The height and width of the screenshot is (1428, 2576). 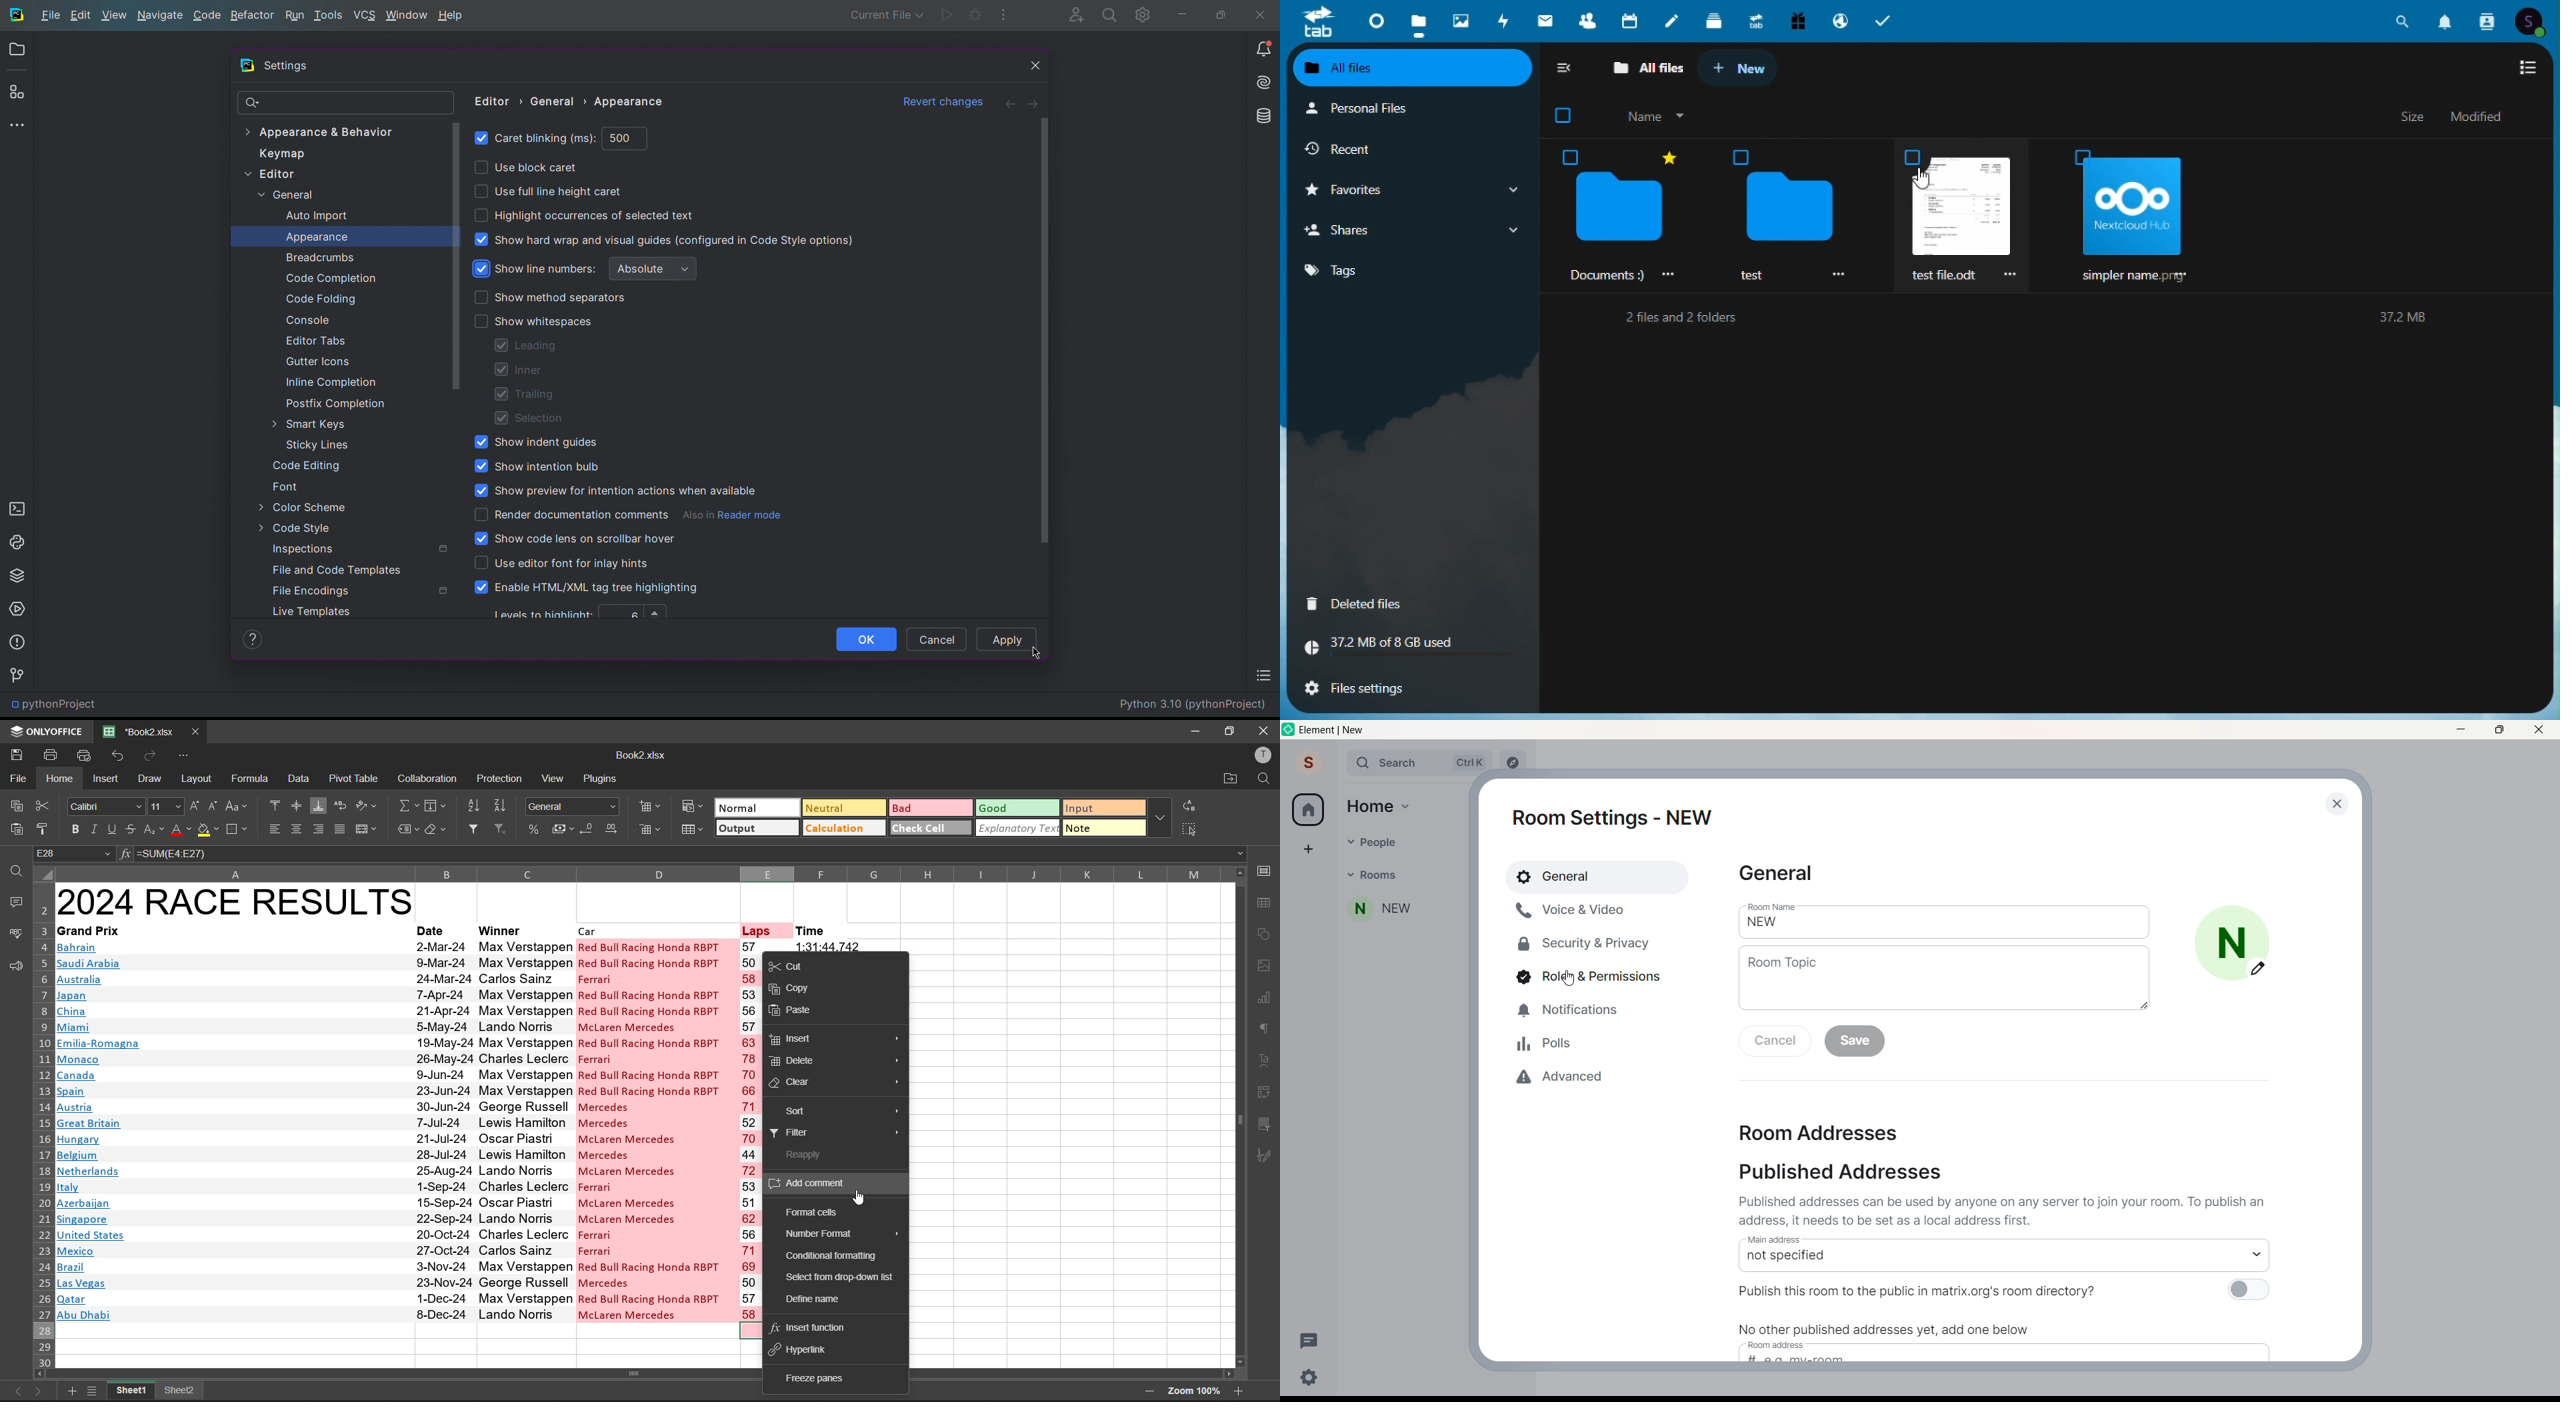 I want to click on Switch to list view, so click(x=2523, y=67).